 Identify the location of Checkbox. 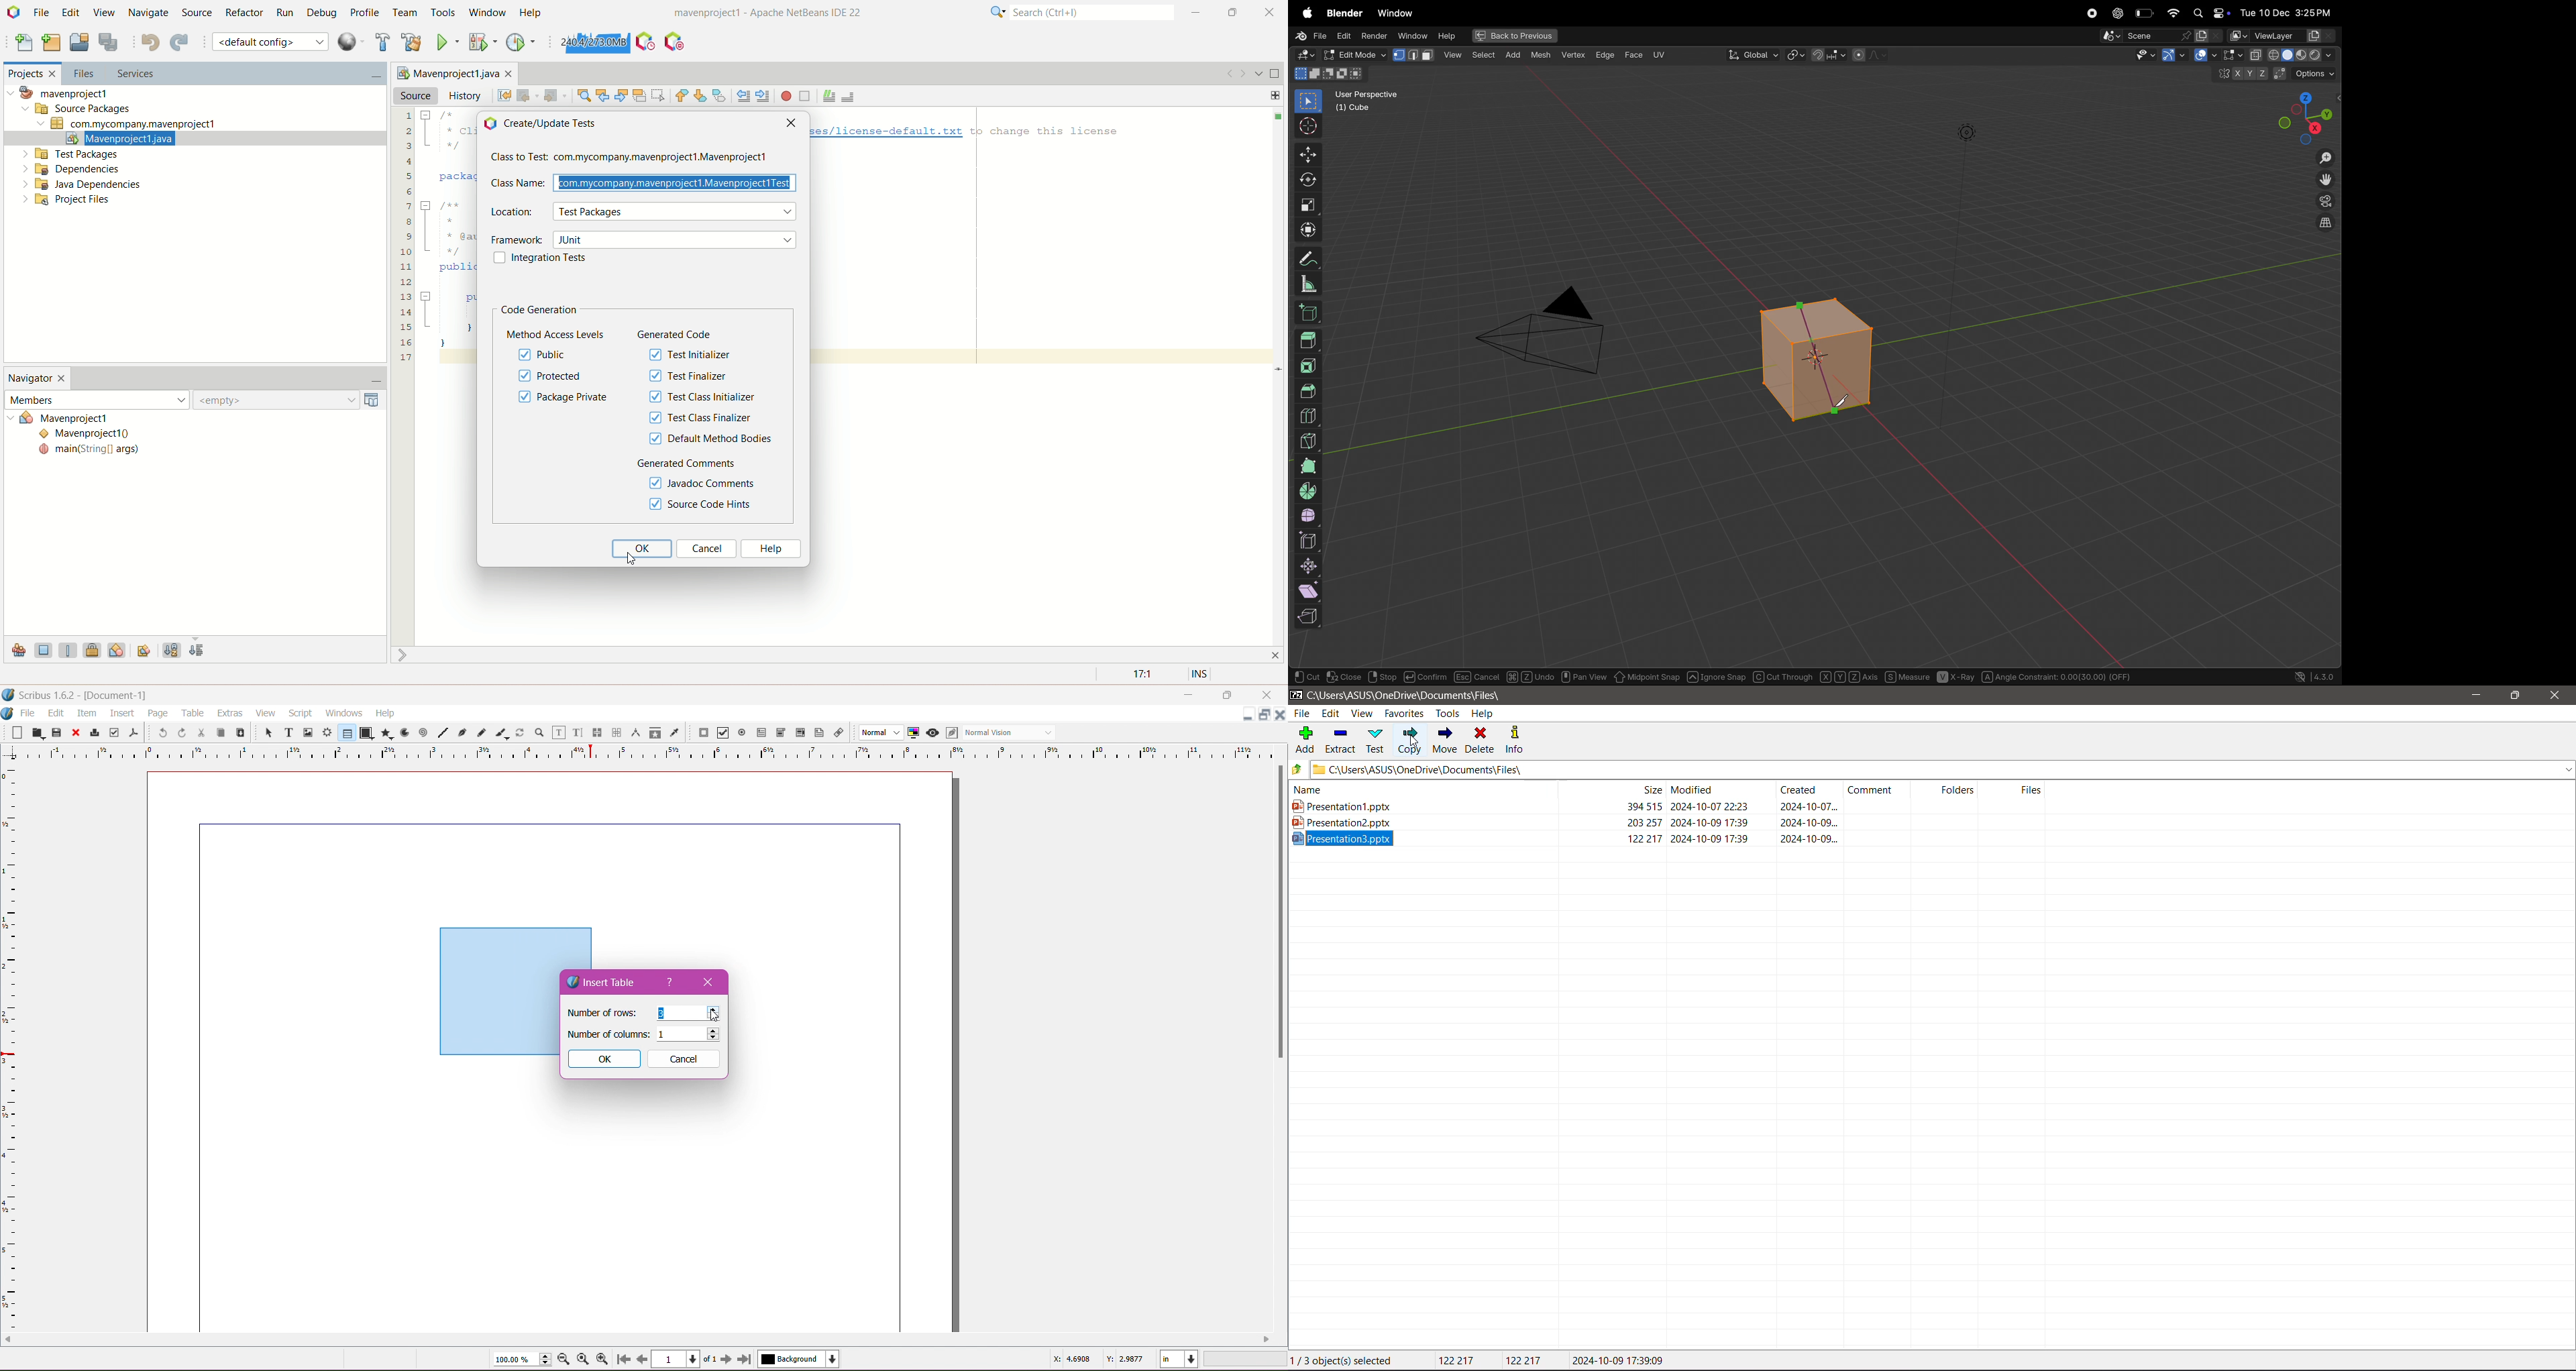
(721, 734).